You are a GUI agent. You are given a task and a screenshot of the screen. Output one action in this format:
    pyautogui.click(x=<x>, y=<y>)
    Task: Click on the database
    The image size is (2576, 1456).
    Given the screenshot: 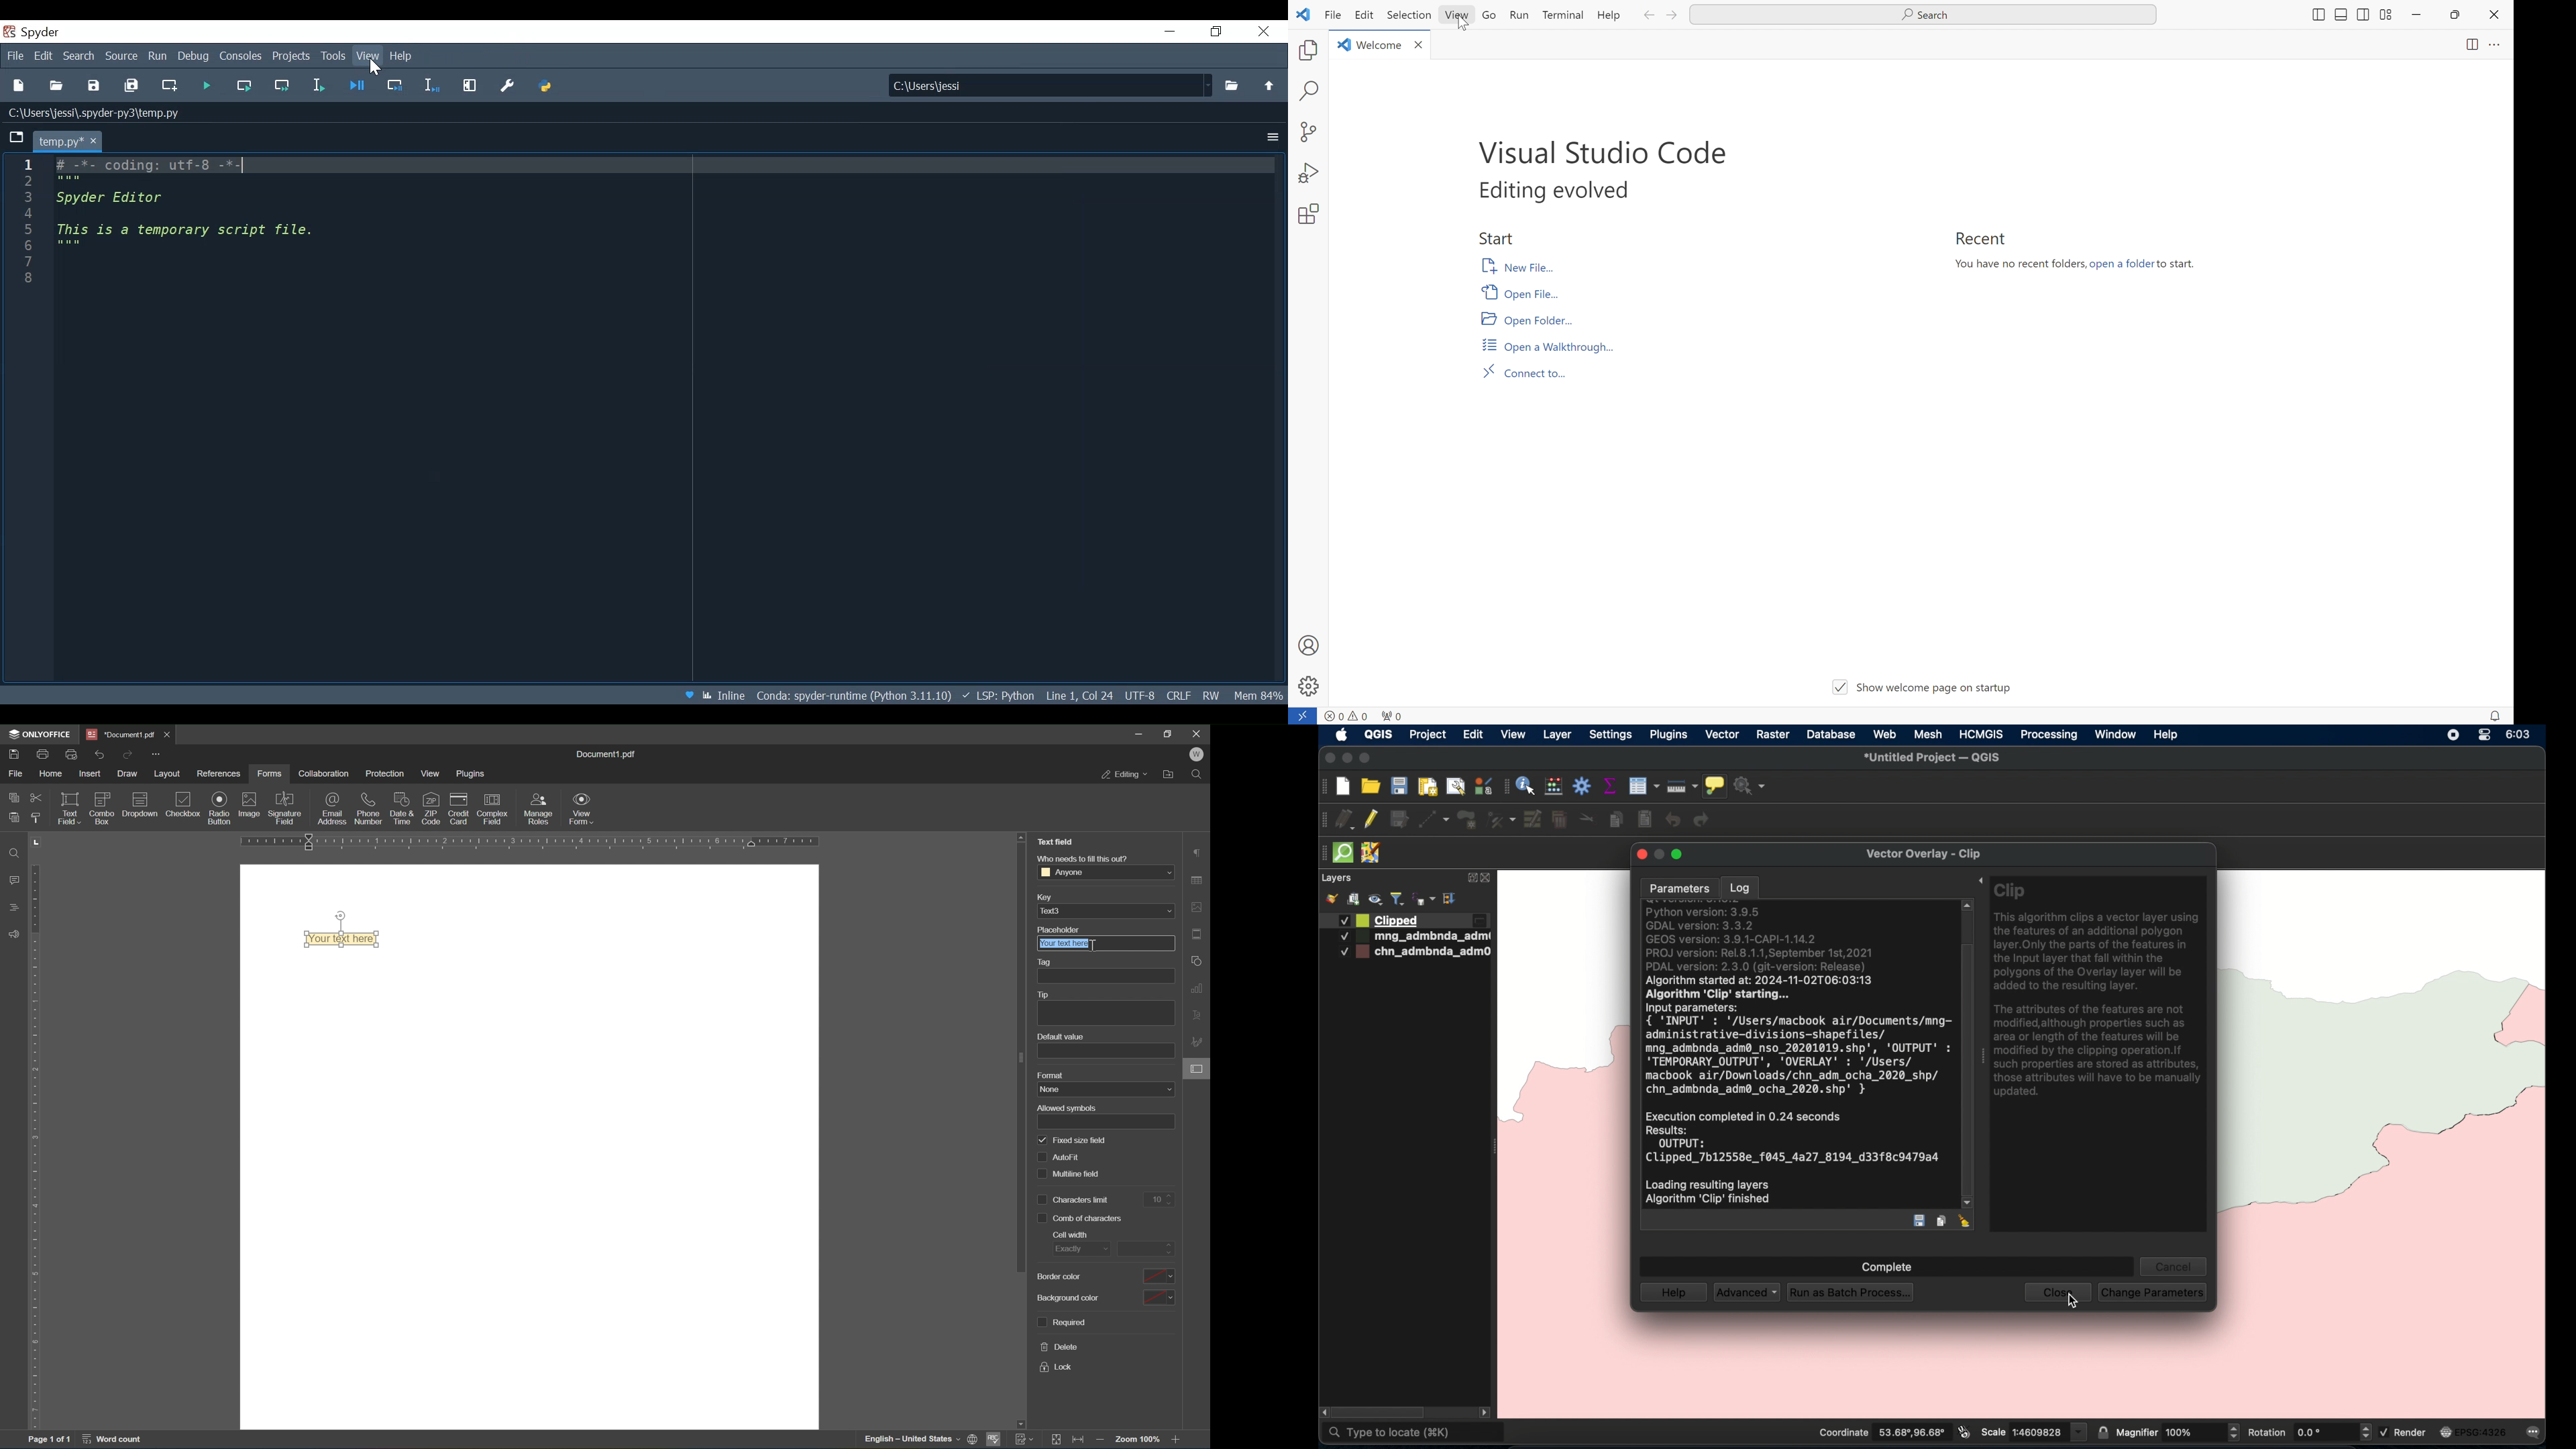 What is the action you would take?
    pyautogui.click(x=1829, y=736)
    